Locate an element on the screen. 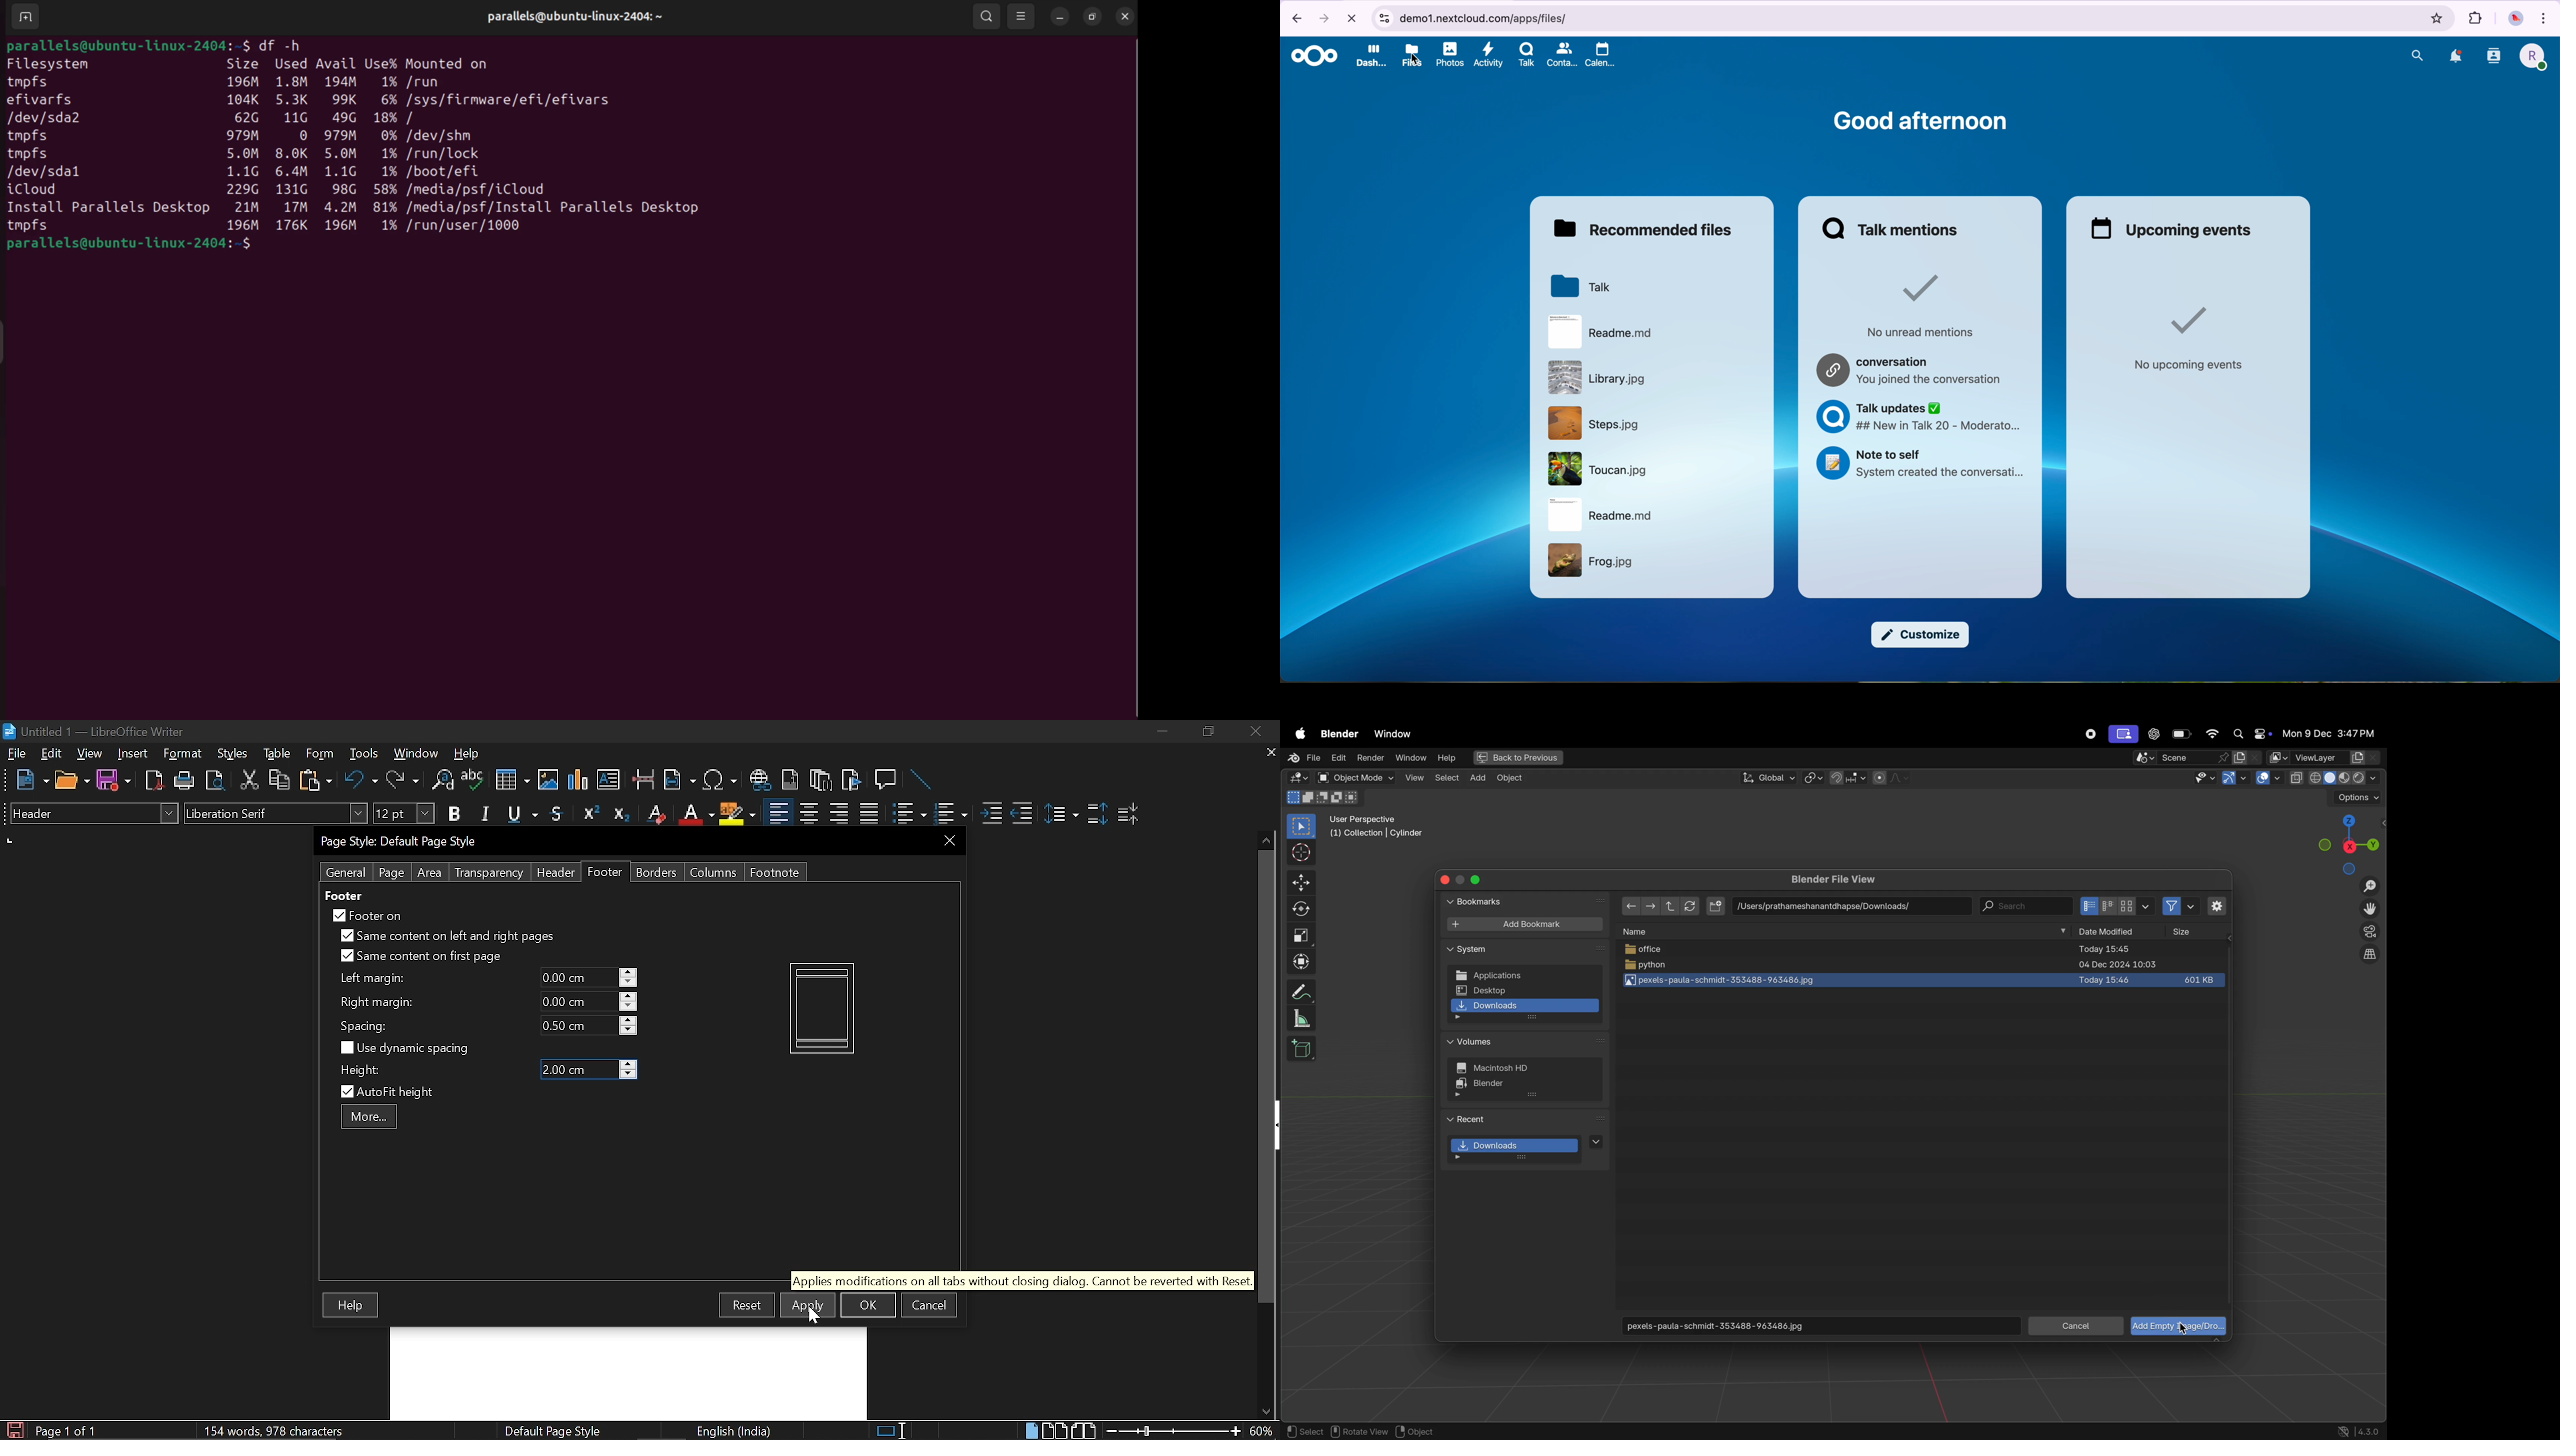 This screenshot has width=2576, height=1456. 1% is located at coordinates (392, 83).